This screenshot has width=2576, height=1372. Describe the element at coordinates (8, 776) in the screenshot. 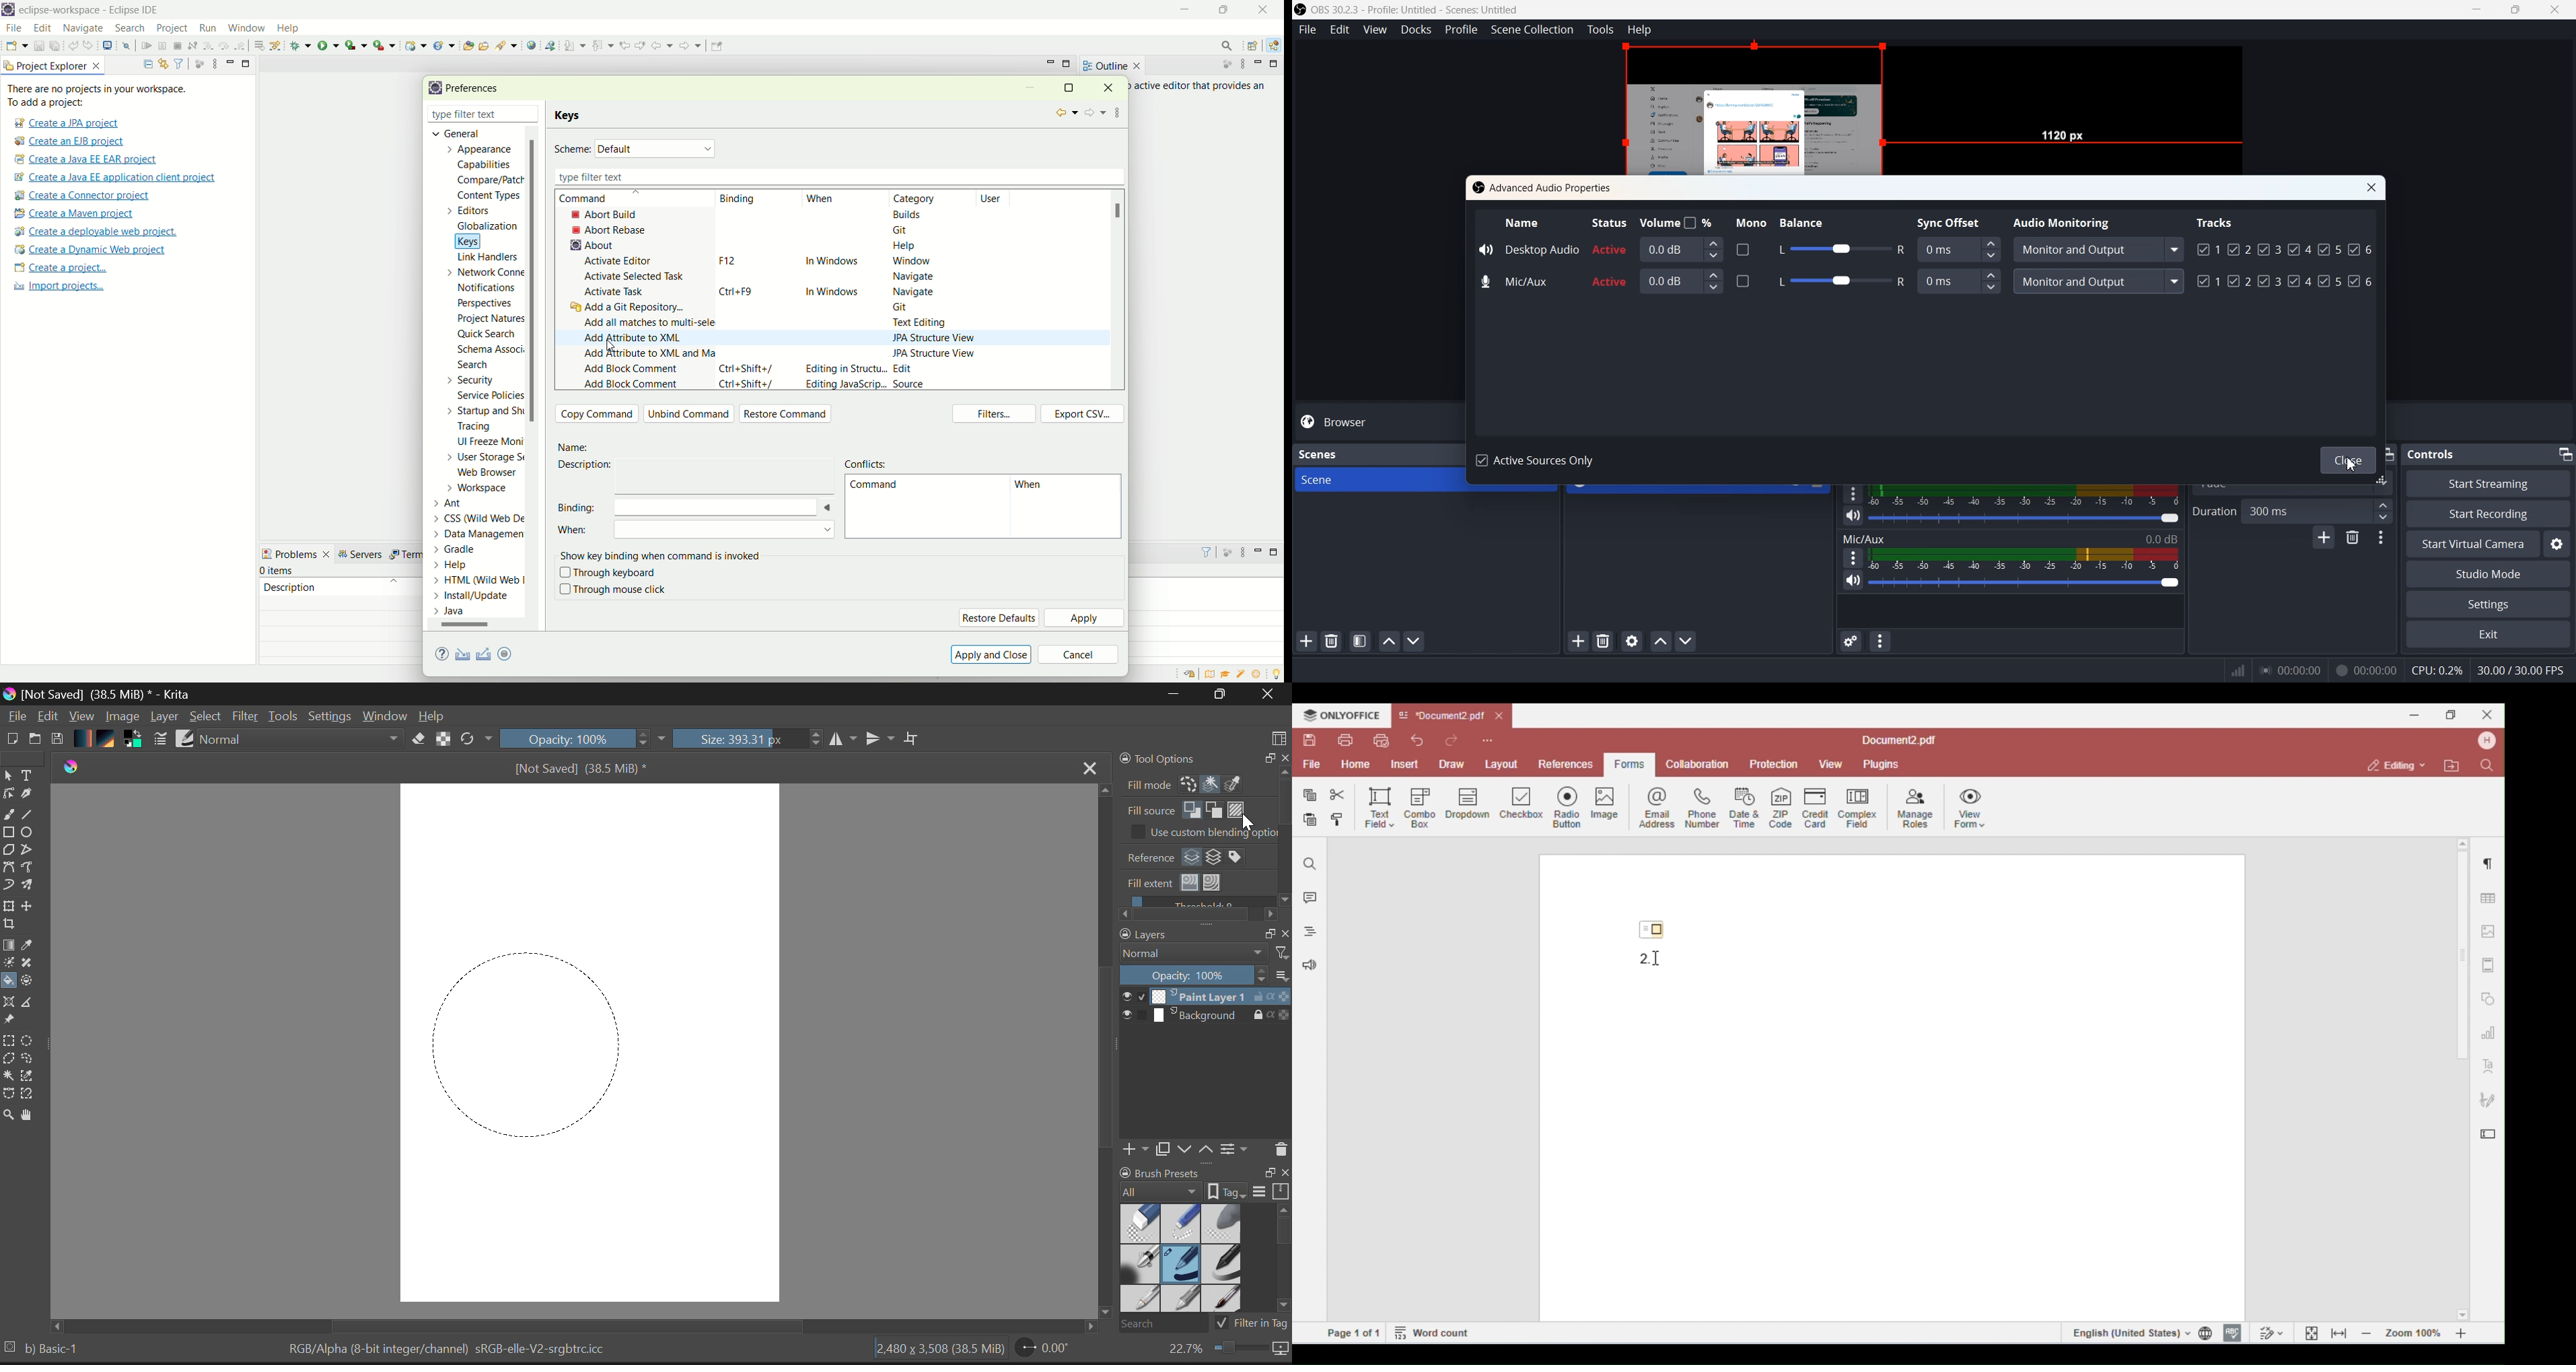

I see `Select` at that location.